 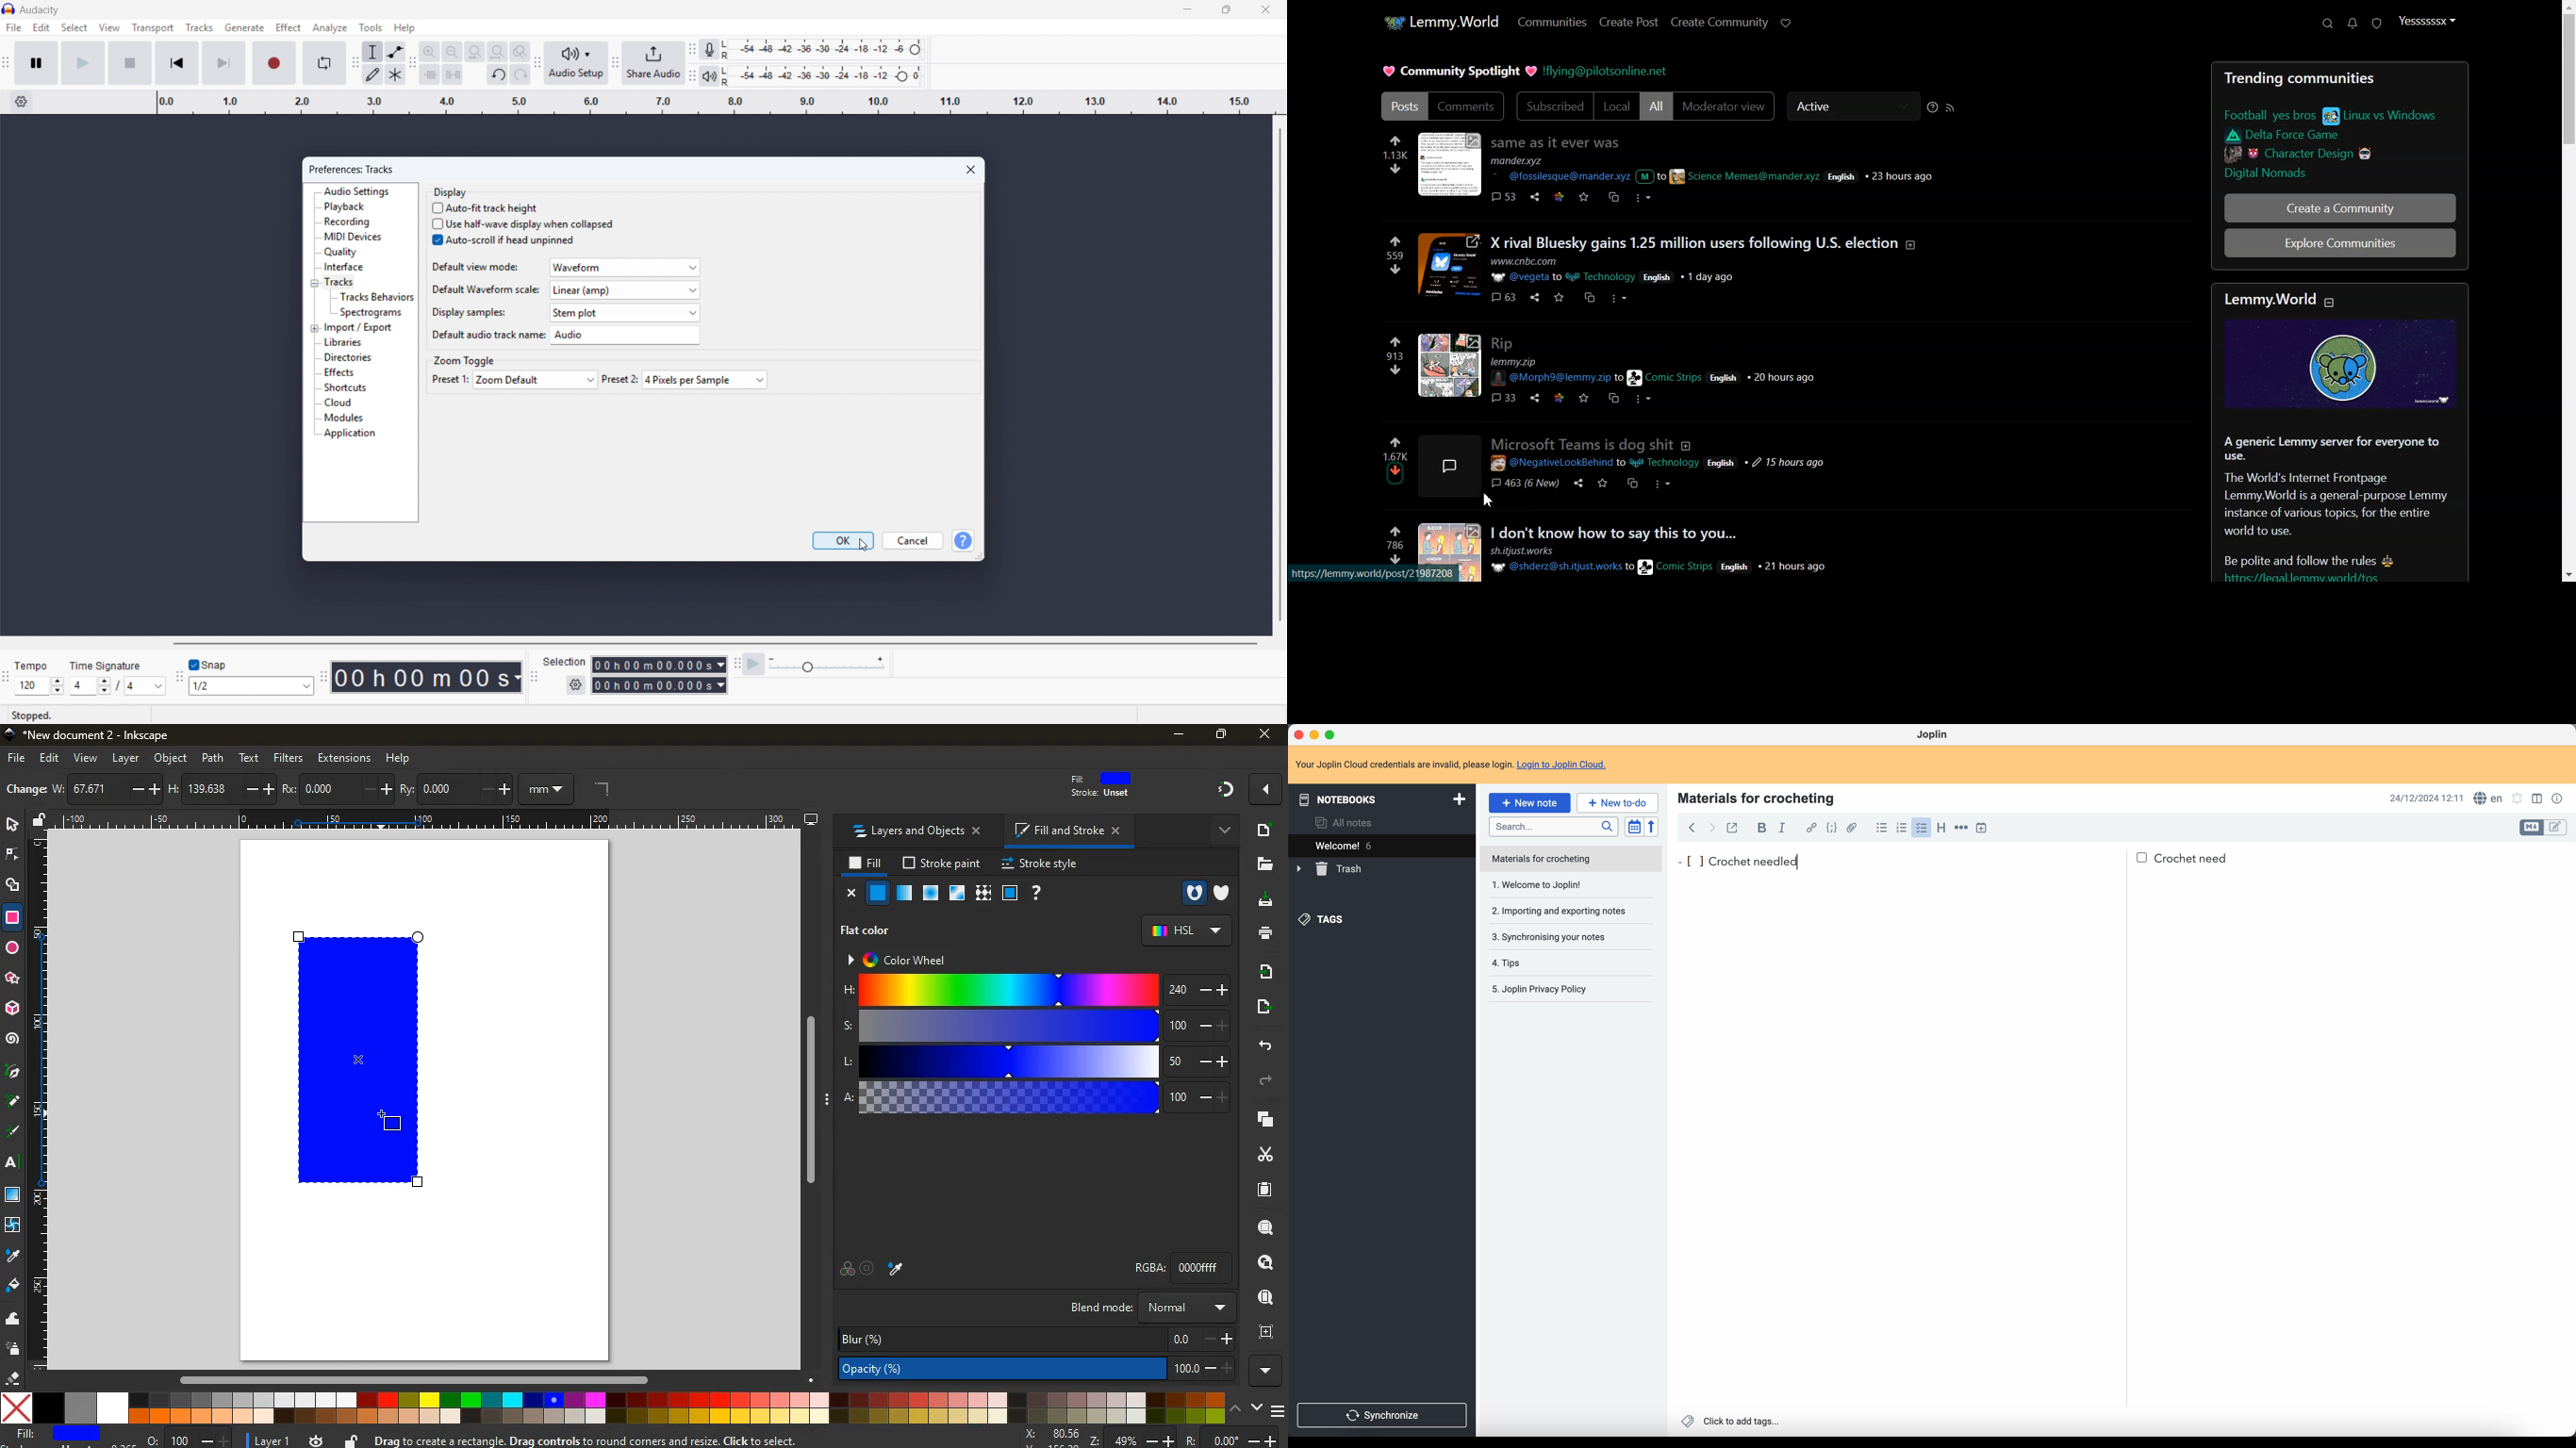 What do you see at coordinates (1631, 484) in the screenshot?
I see `Copy` at bounding box center [1631, 484].